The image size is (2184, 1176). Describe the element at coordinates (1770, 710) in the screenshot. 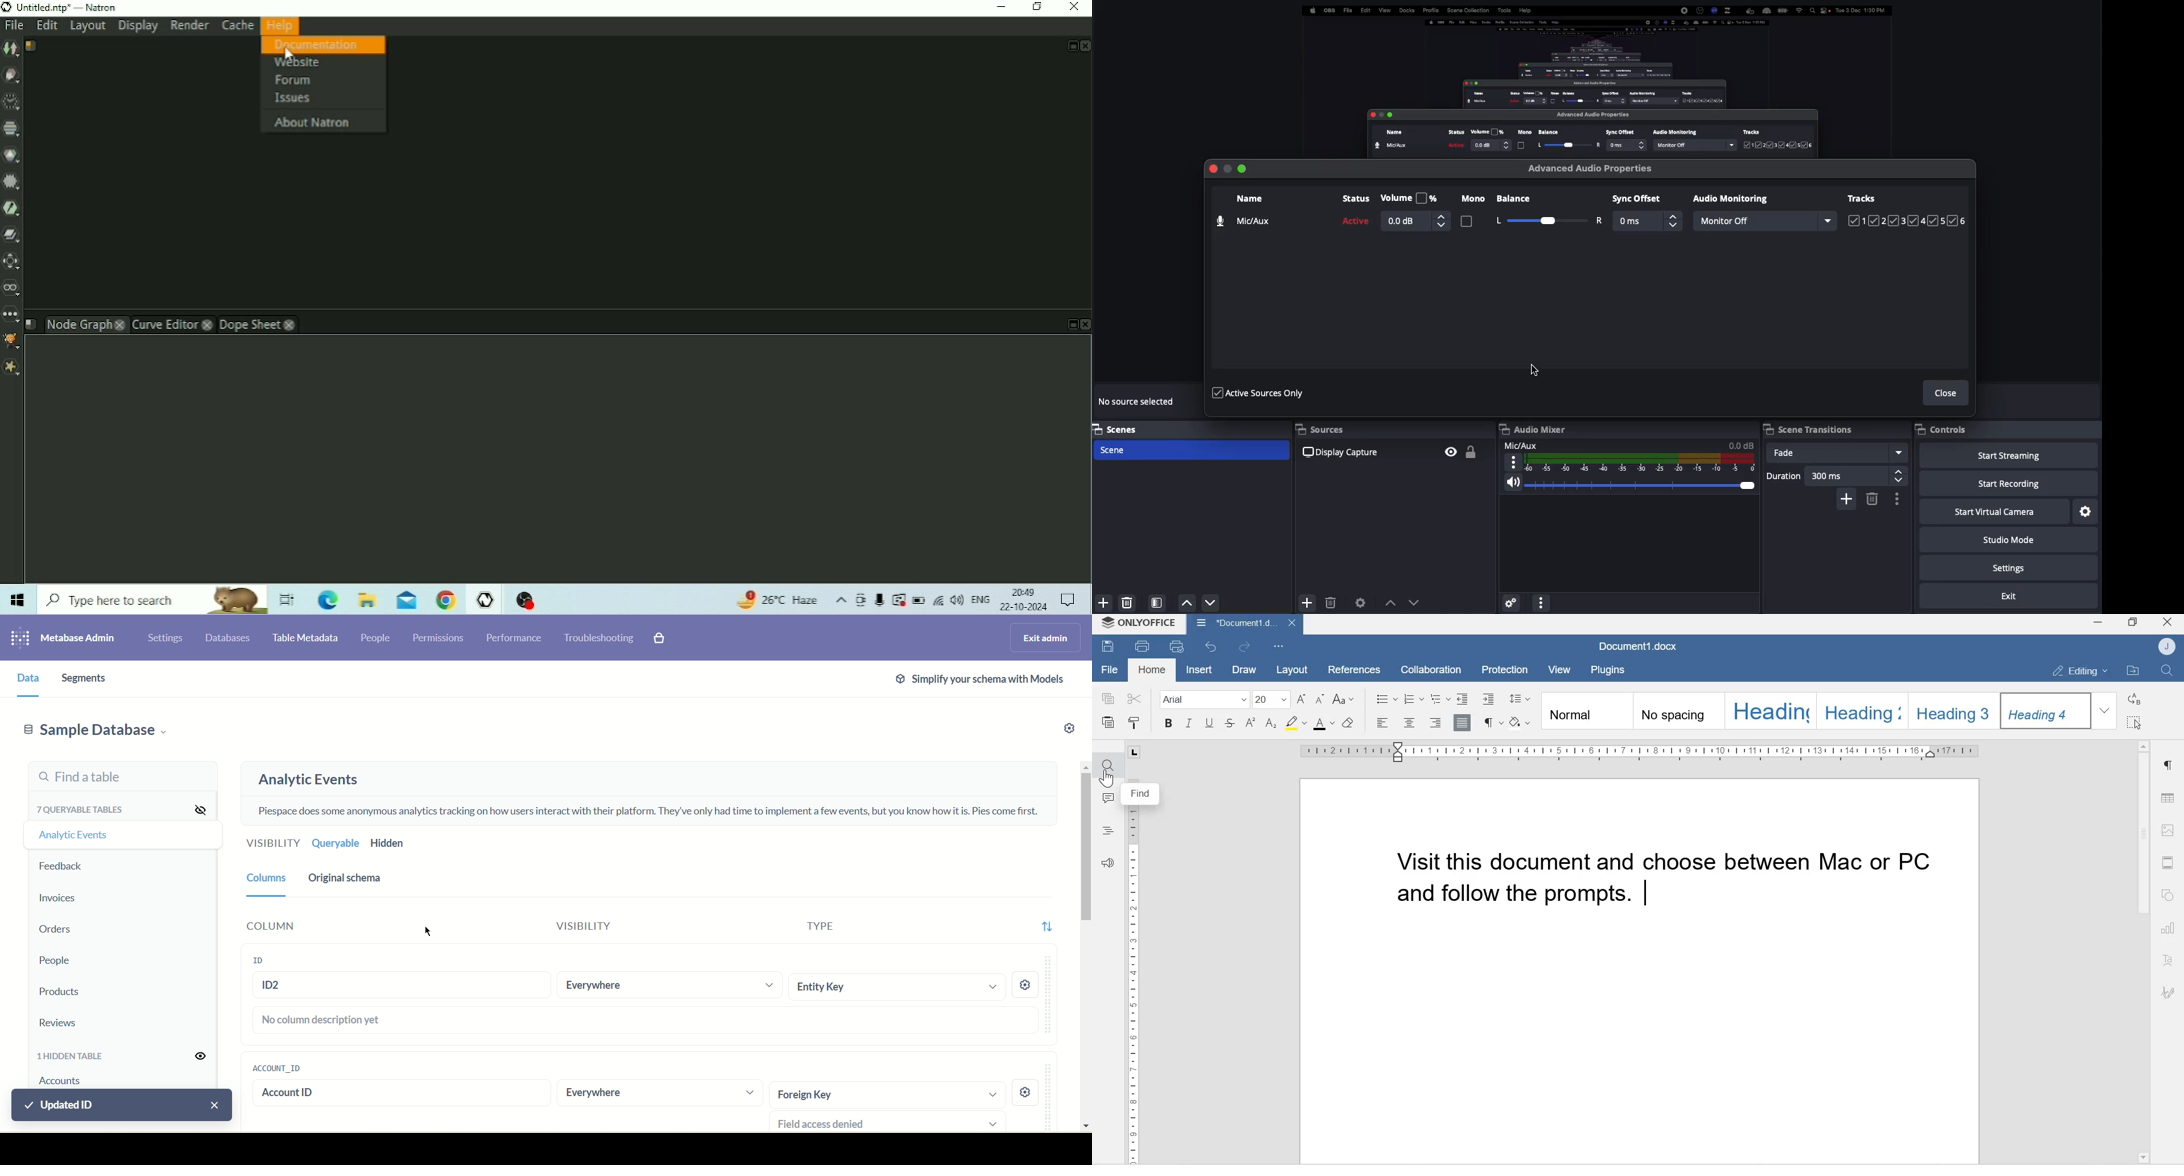

I see `Heading 1` at that location.